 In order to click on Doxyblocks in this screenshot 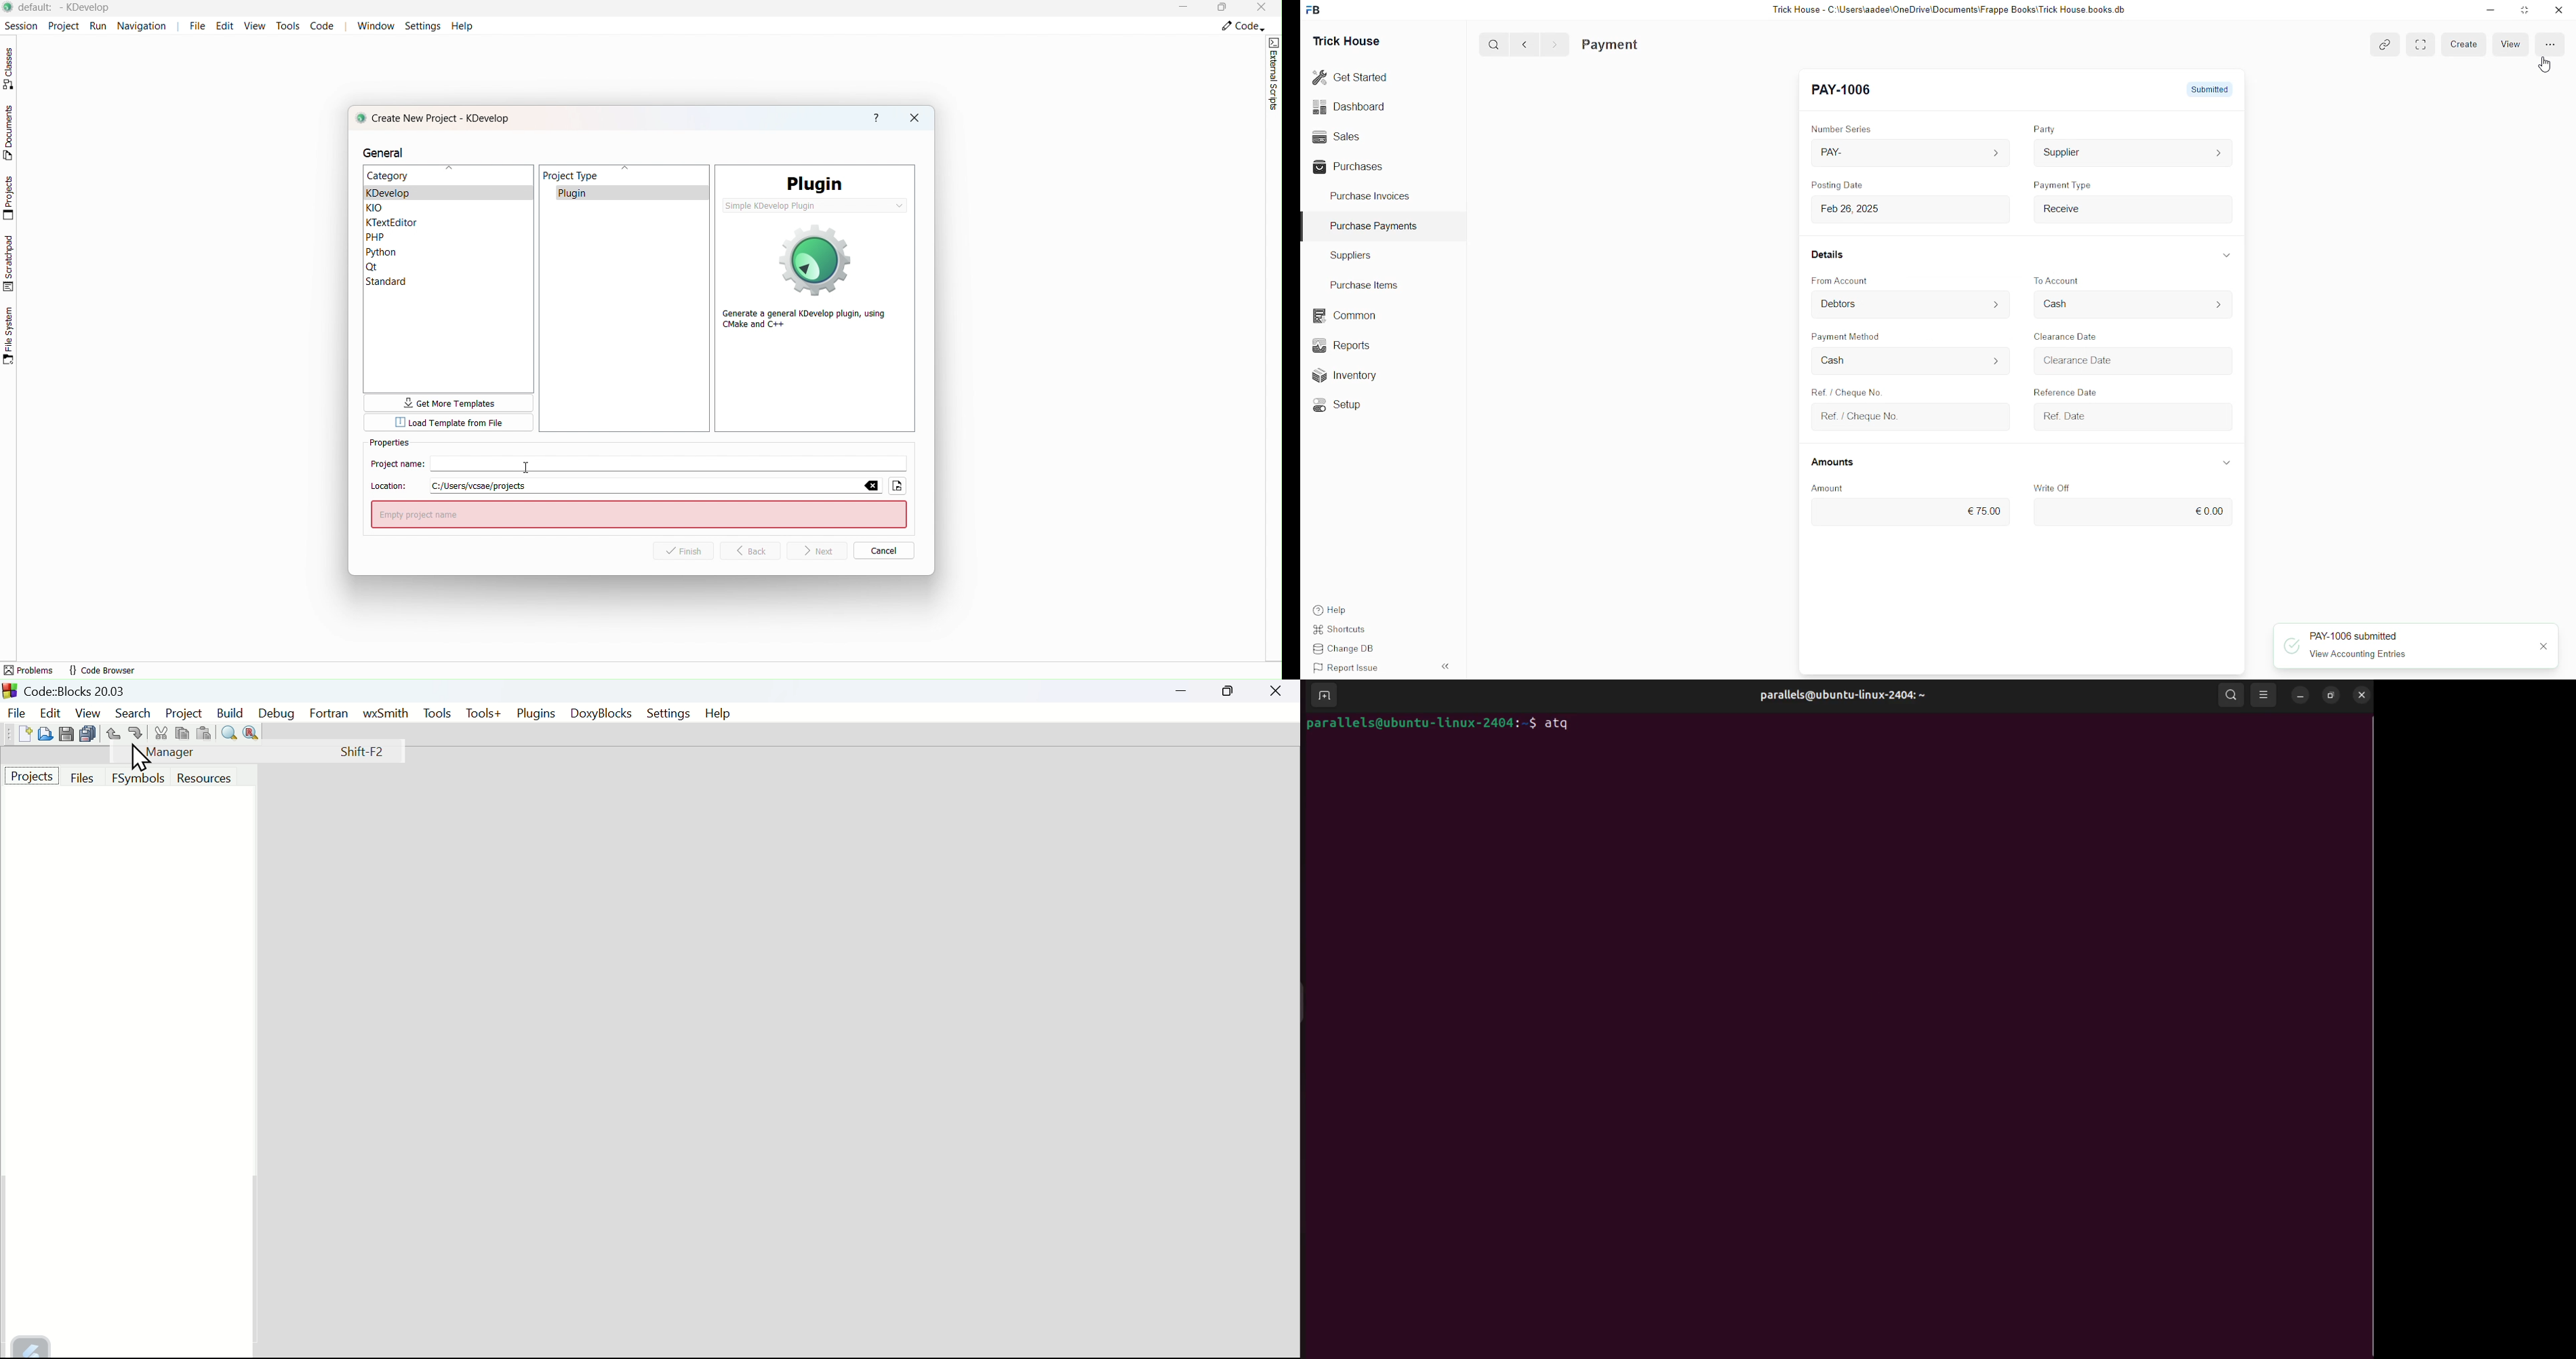, I will do `click(600, 712)`.